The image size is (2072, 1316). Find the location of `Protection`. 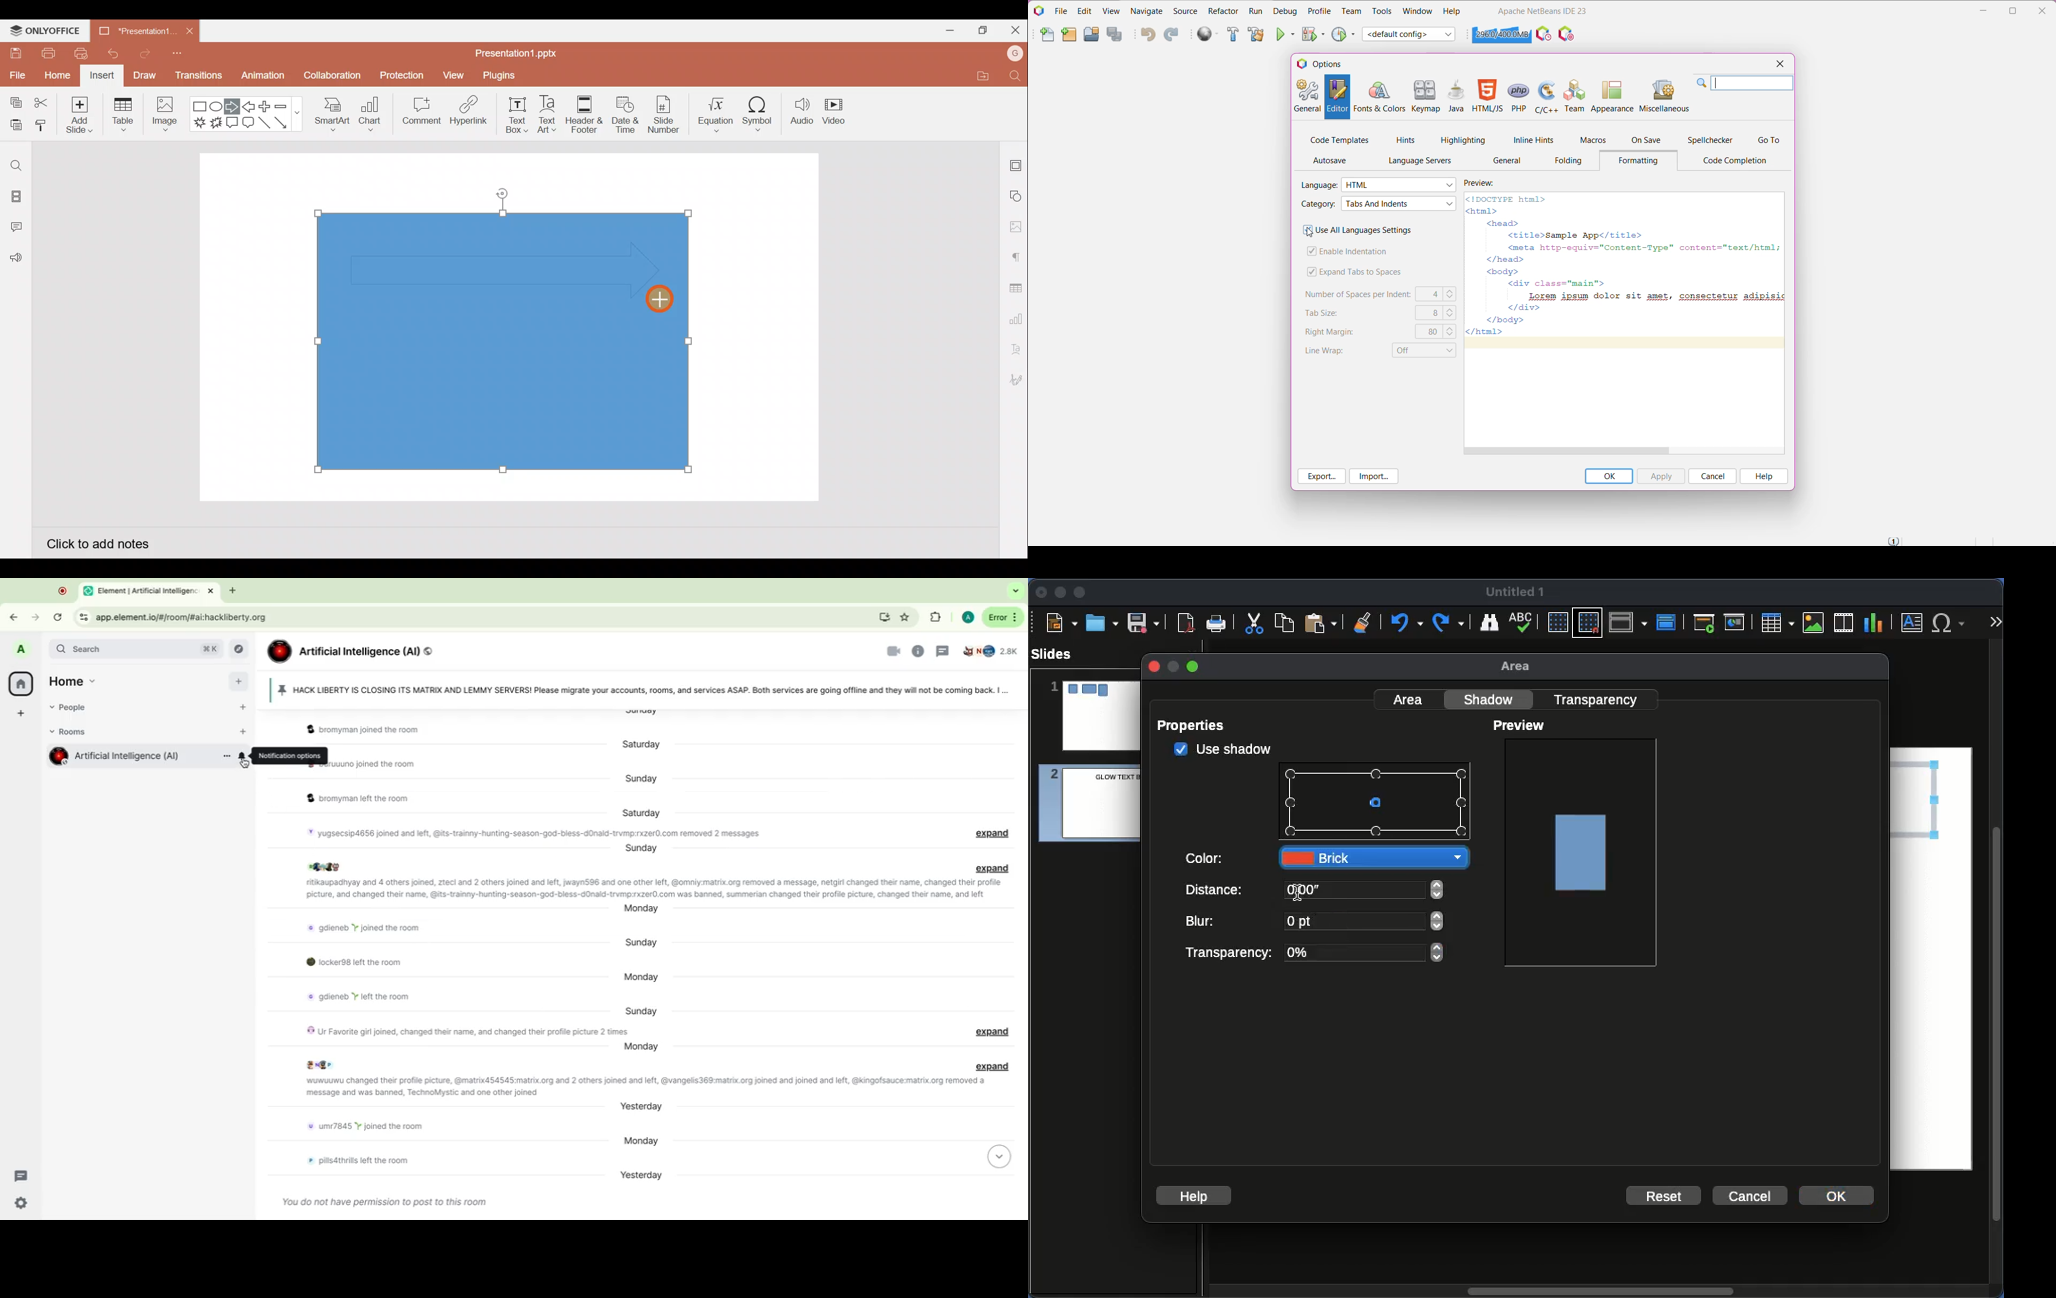

Protection is located at coordinates (399, 75).